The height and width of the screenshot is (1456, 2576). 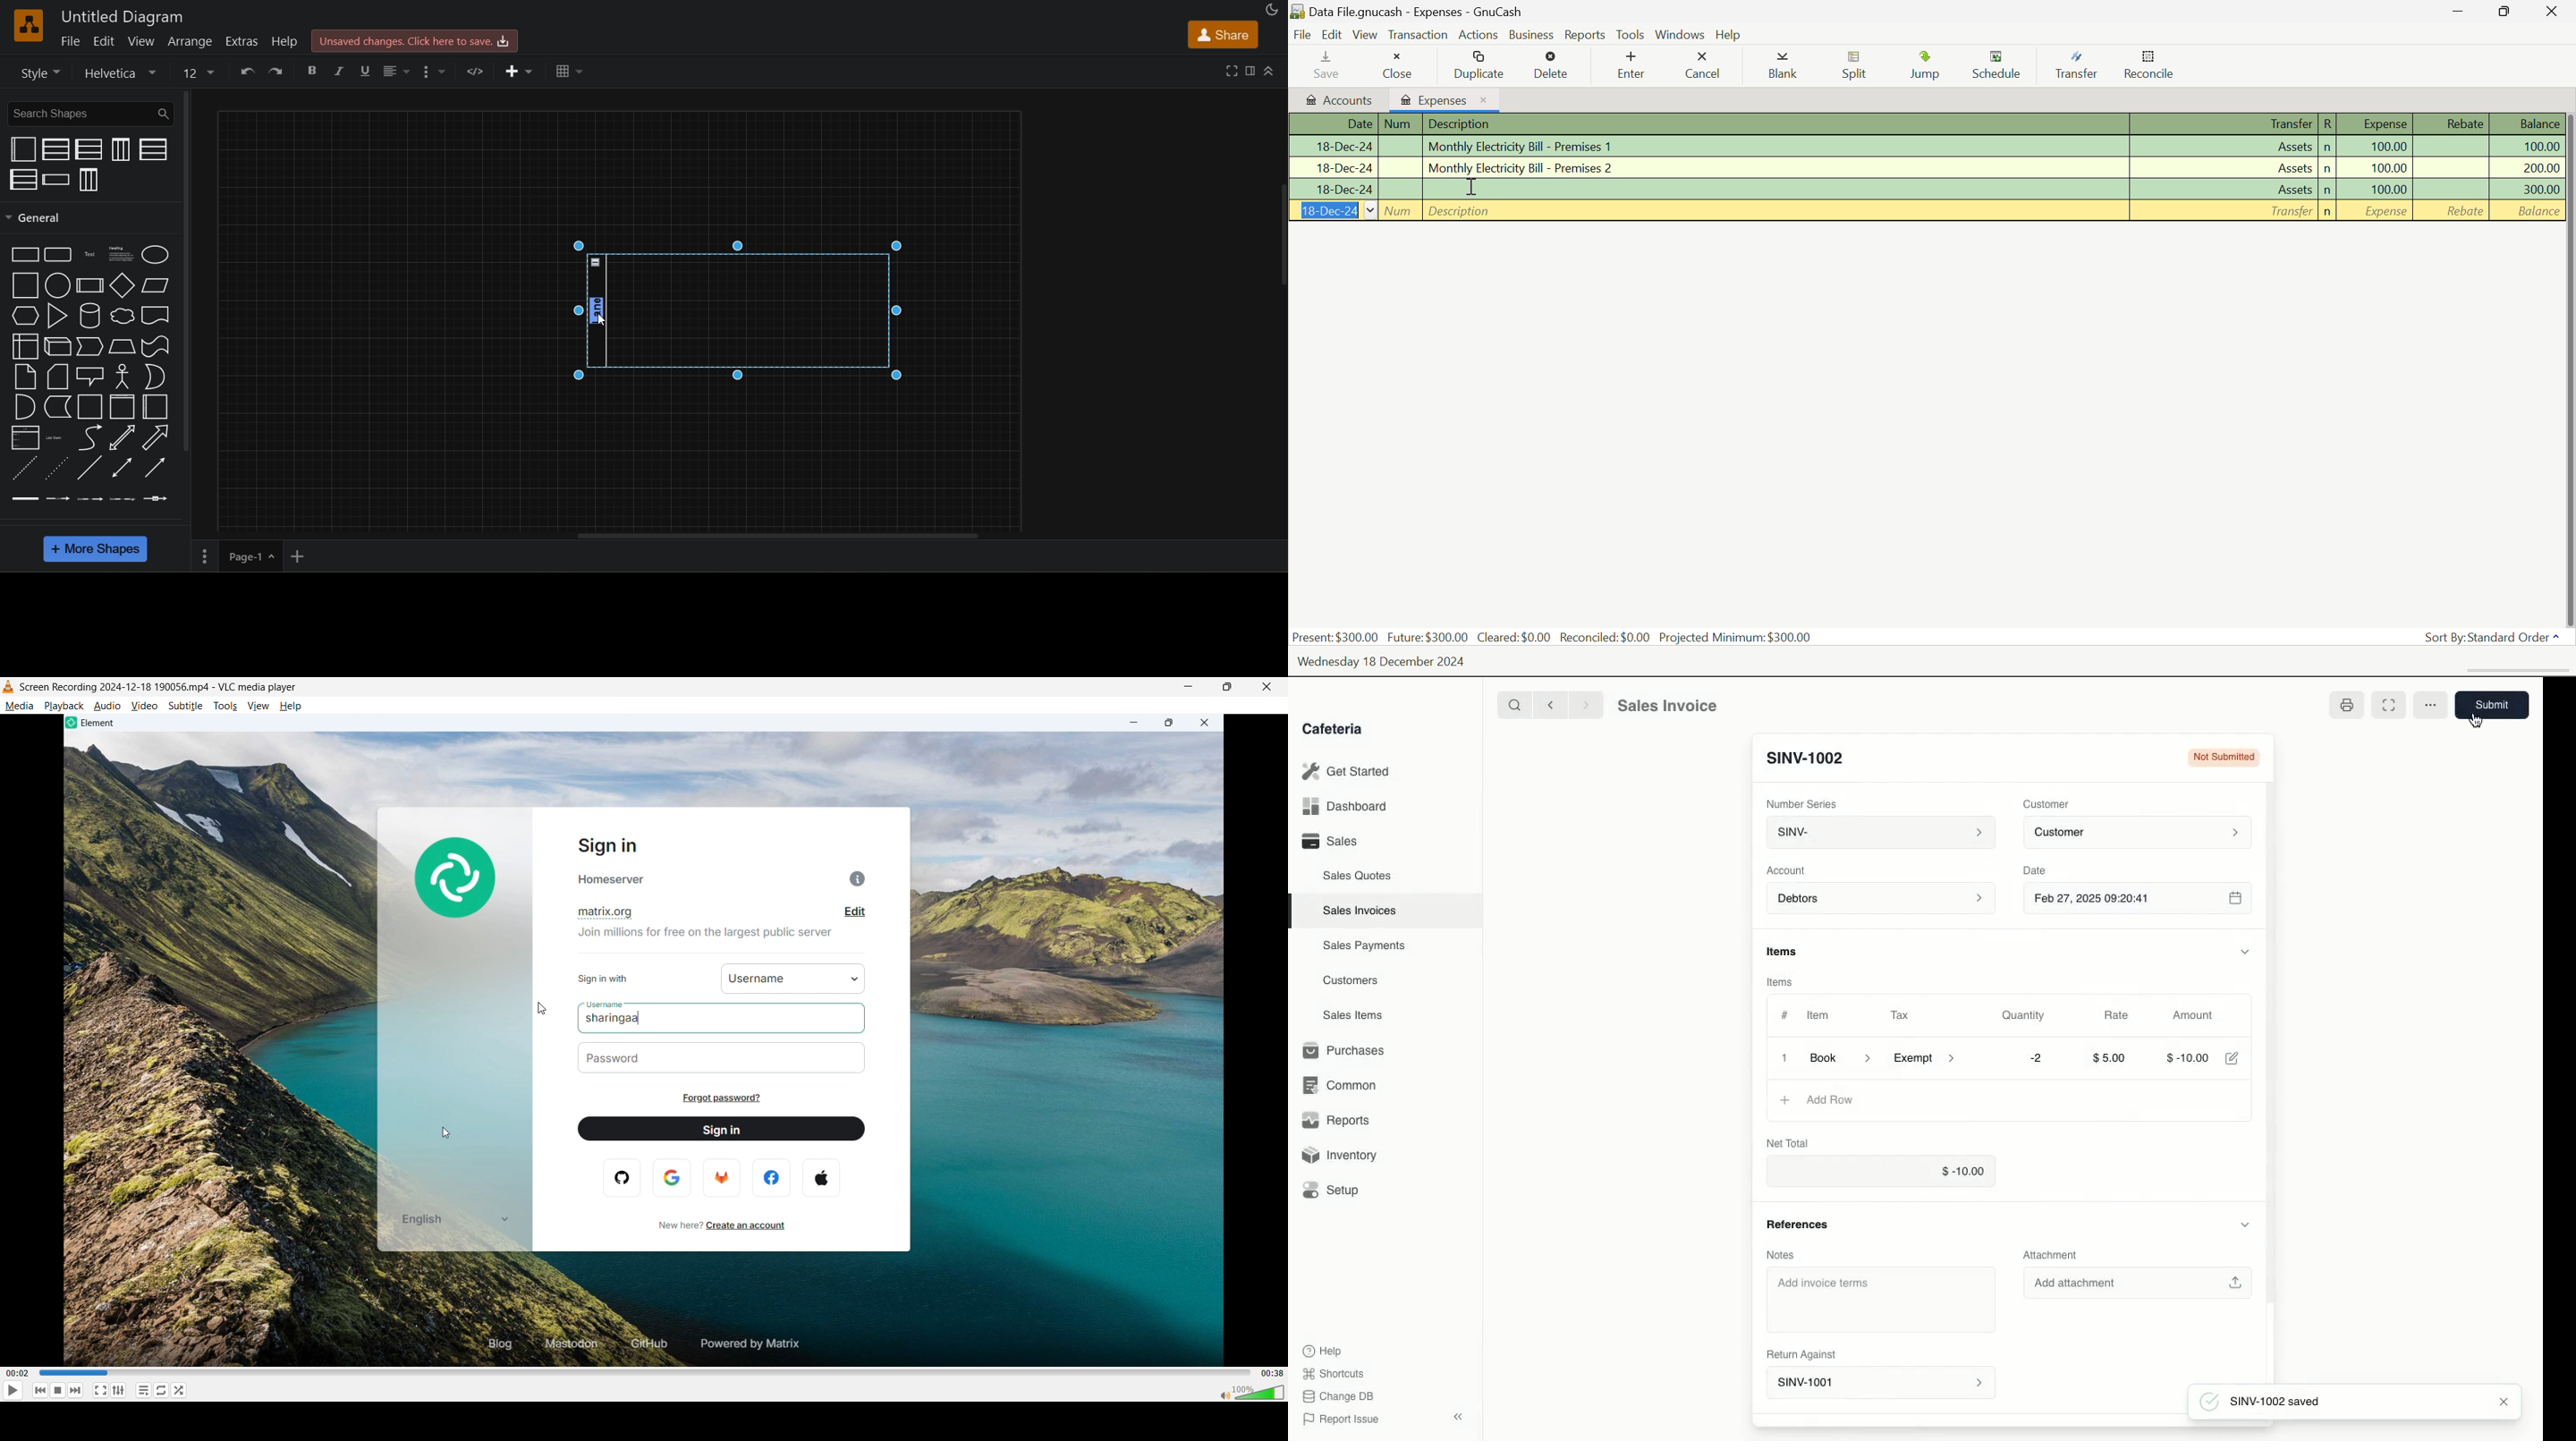 What do you see at coordinates (1233, 70) in the screenshot?
I see `fullscreen` at bounding box center [1233, 70].